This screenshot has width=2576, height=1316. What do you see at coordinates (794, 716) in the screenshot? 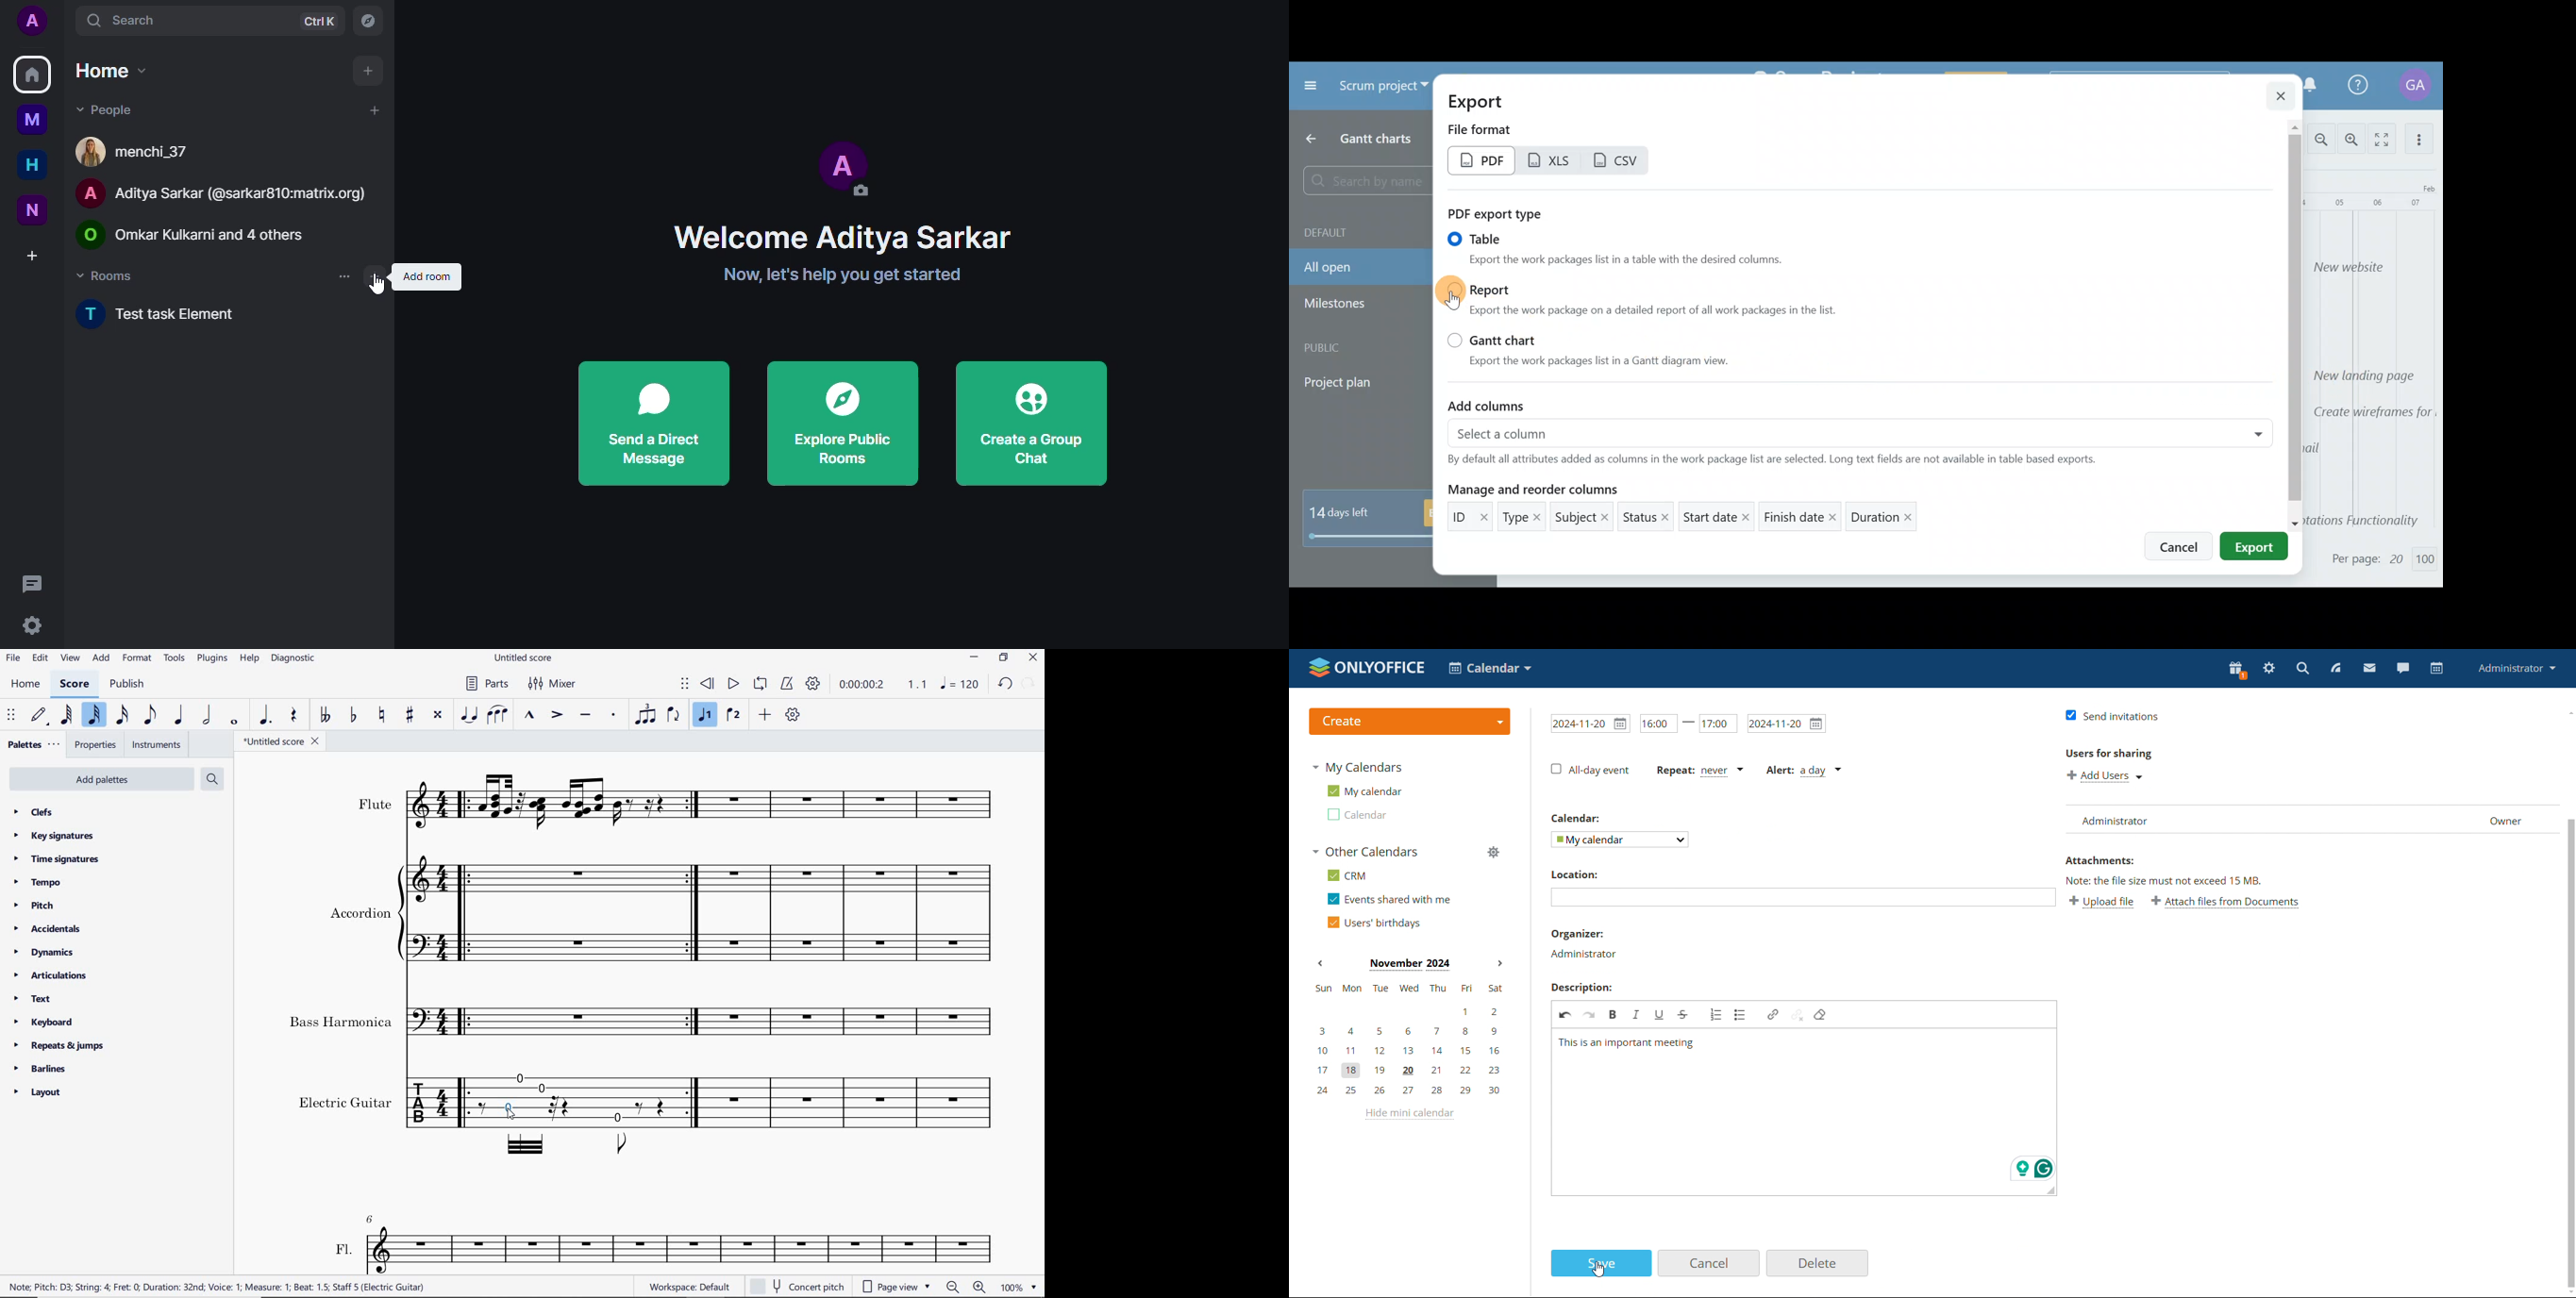
I see `customize toolbar` at bounding box center [794, 716].